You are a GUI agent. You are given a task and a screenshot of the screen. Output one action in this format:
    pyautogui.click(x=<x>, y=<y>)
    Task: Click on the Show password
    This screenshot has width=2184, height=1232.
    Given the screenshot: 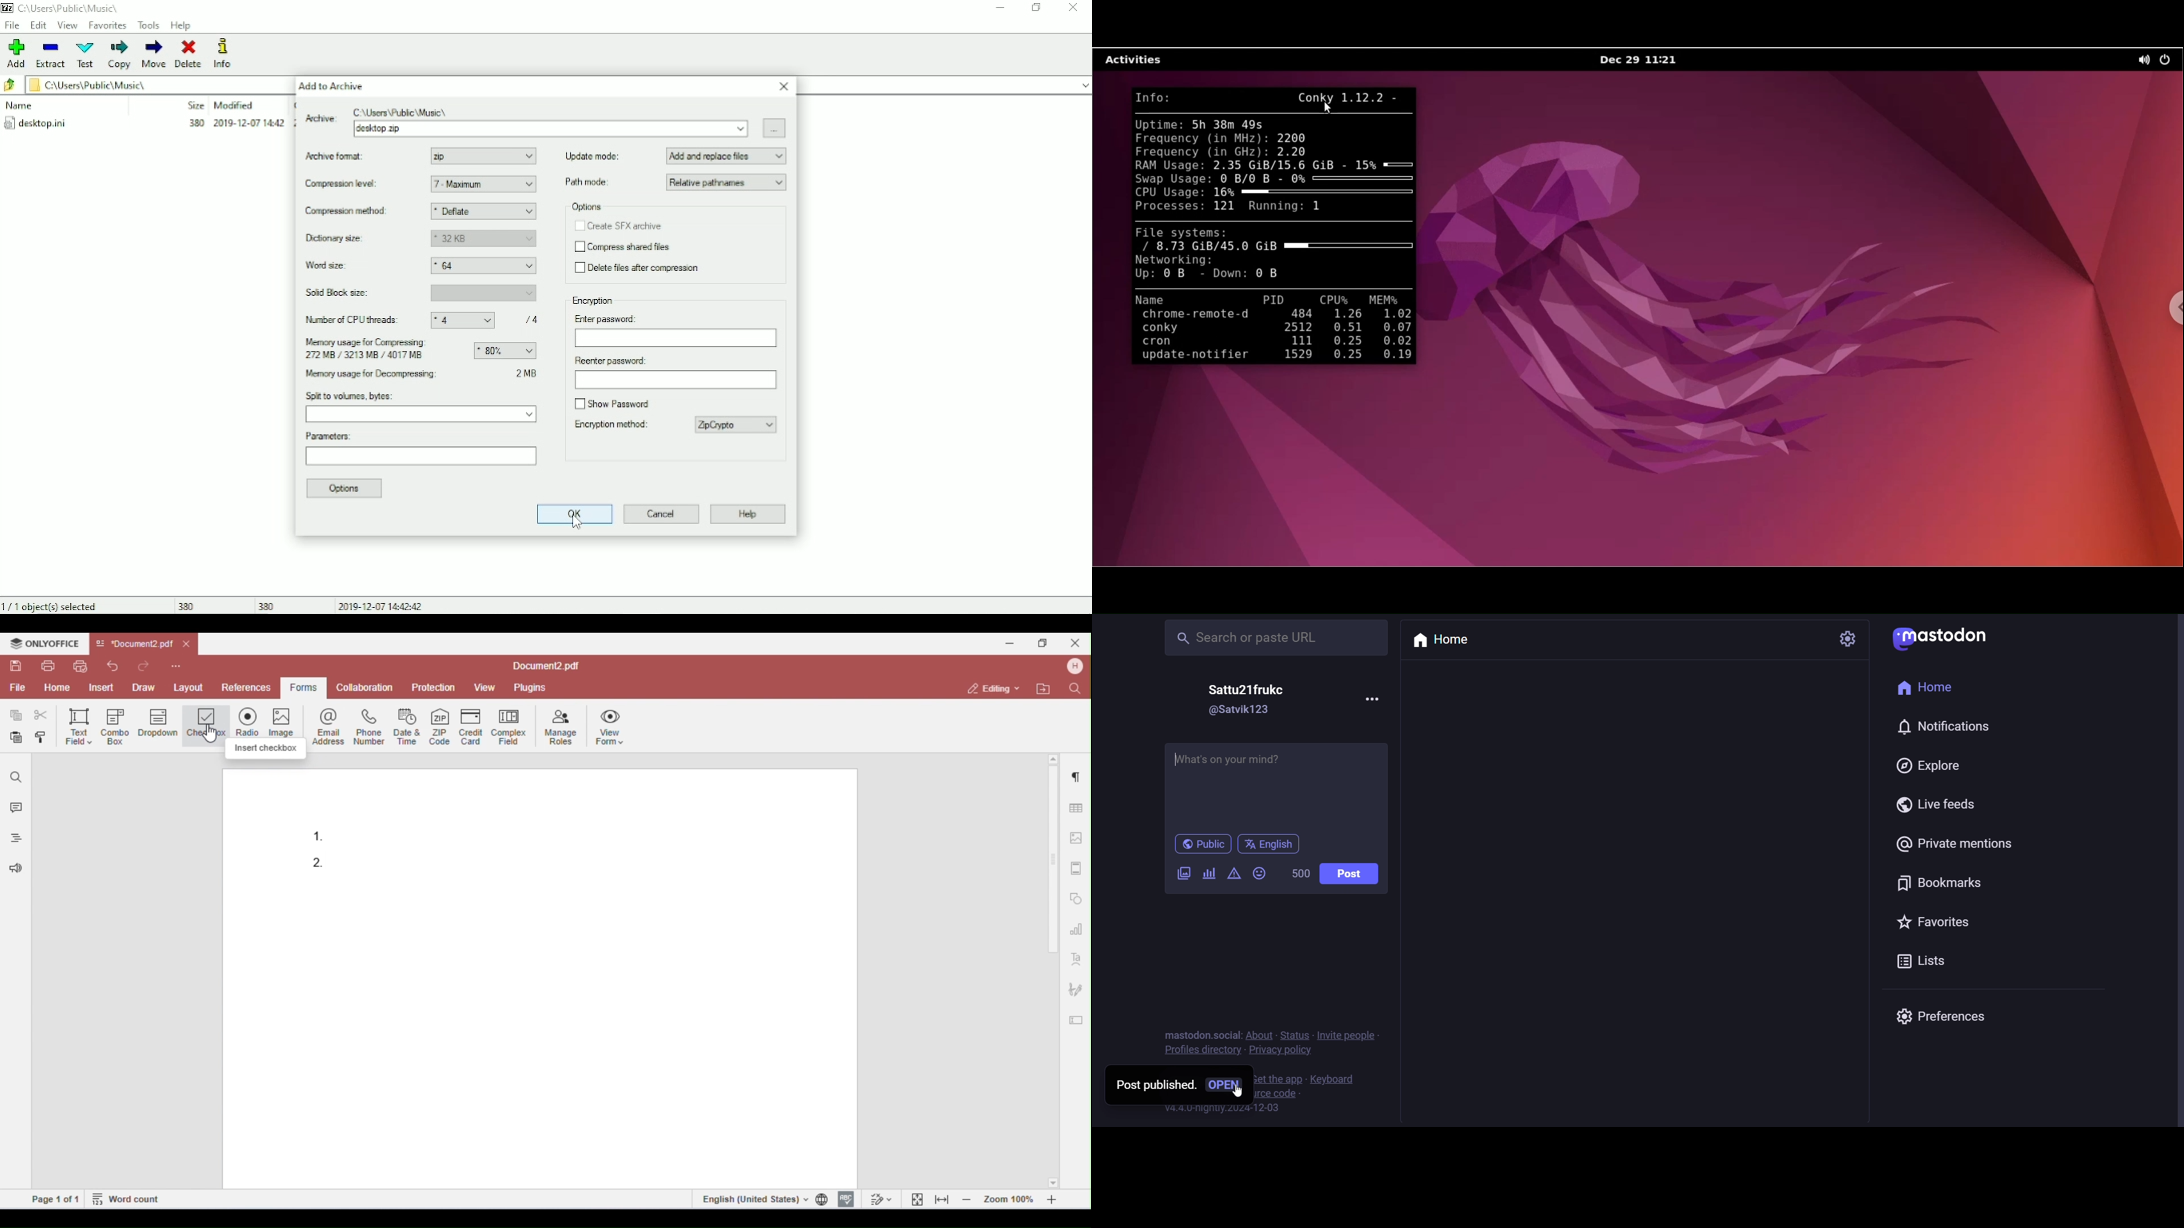 What is the action you would take?
    pyautogui.click(x=612, y=402)
    